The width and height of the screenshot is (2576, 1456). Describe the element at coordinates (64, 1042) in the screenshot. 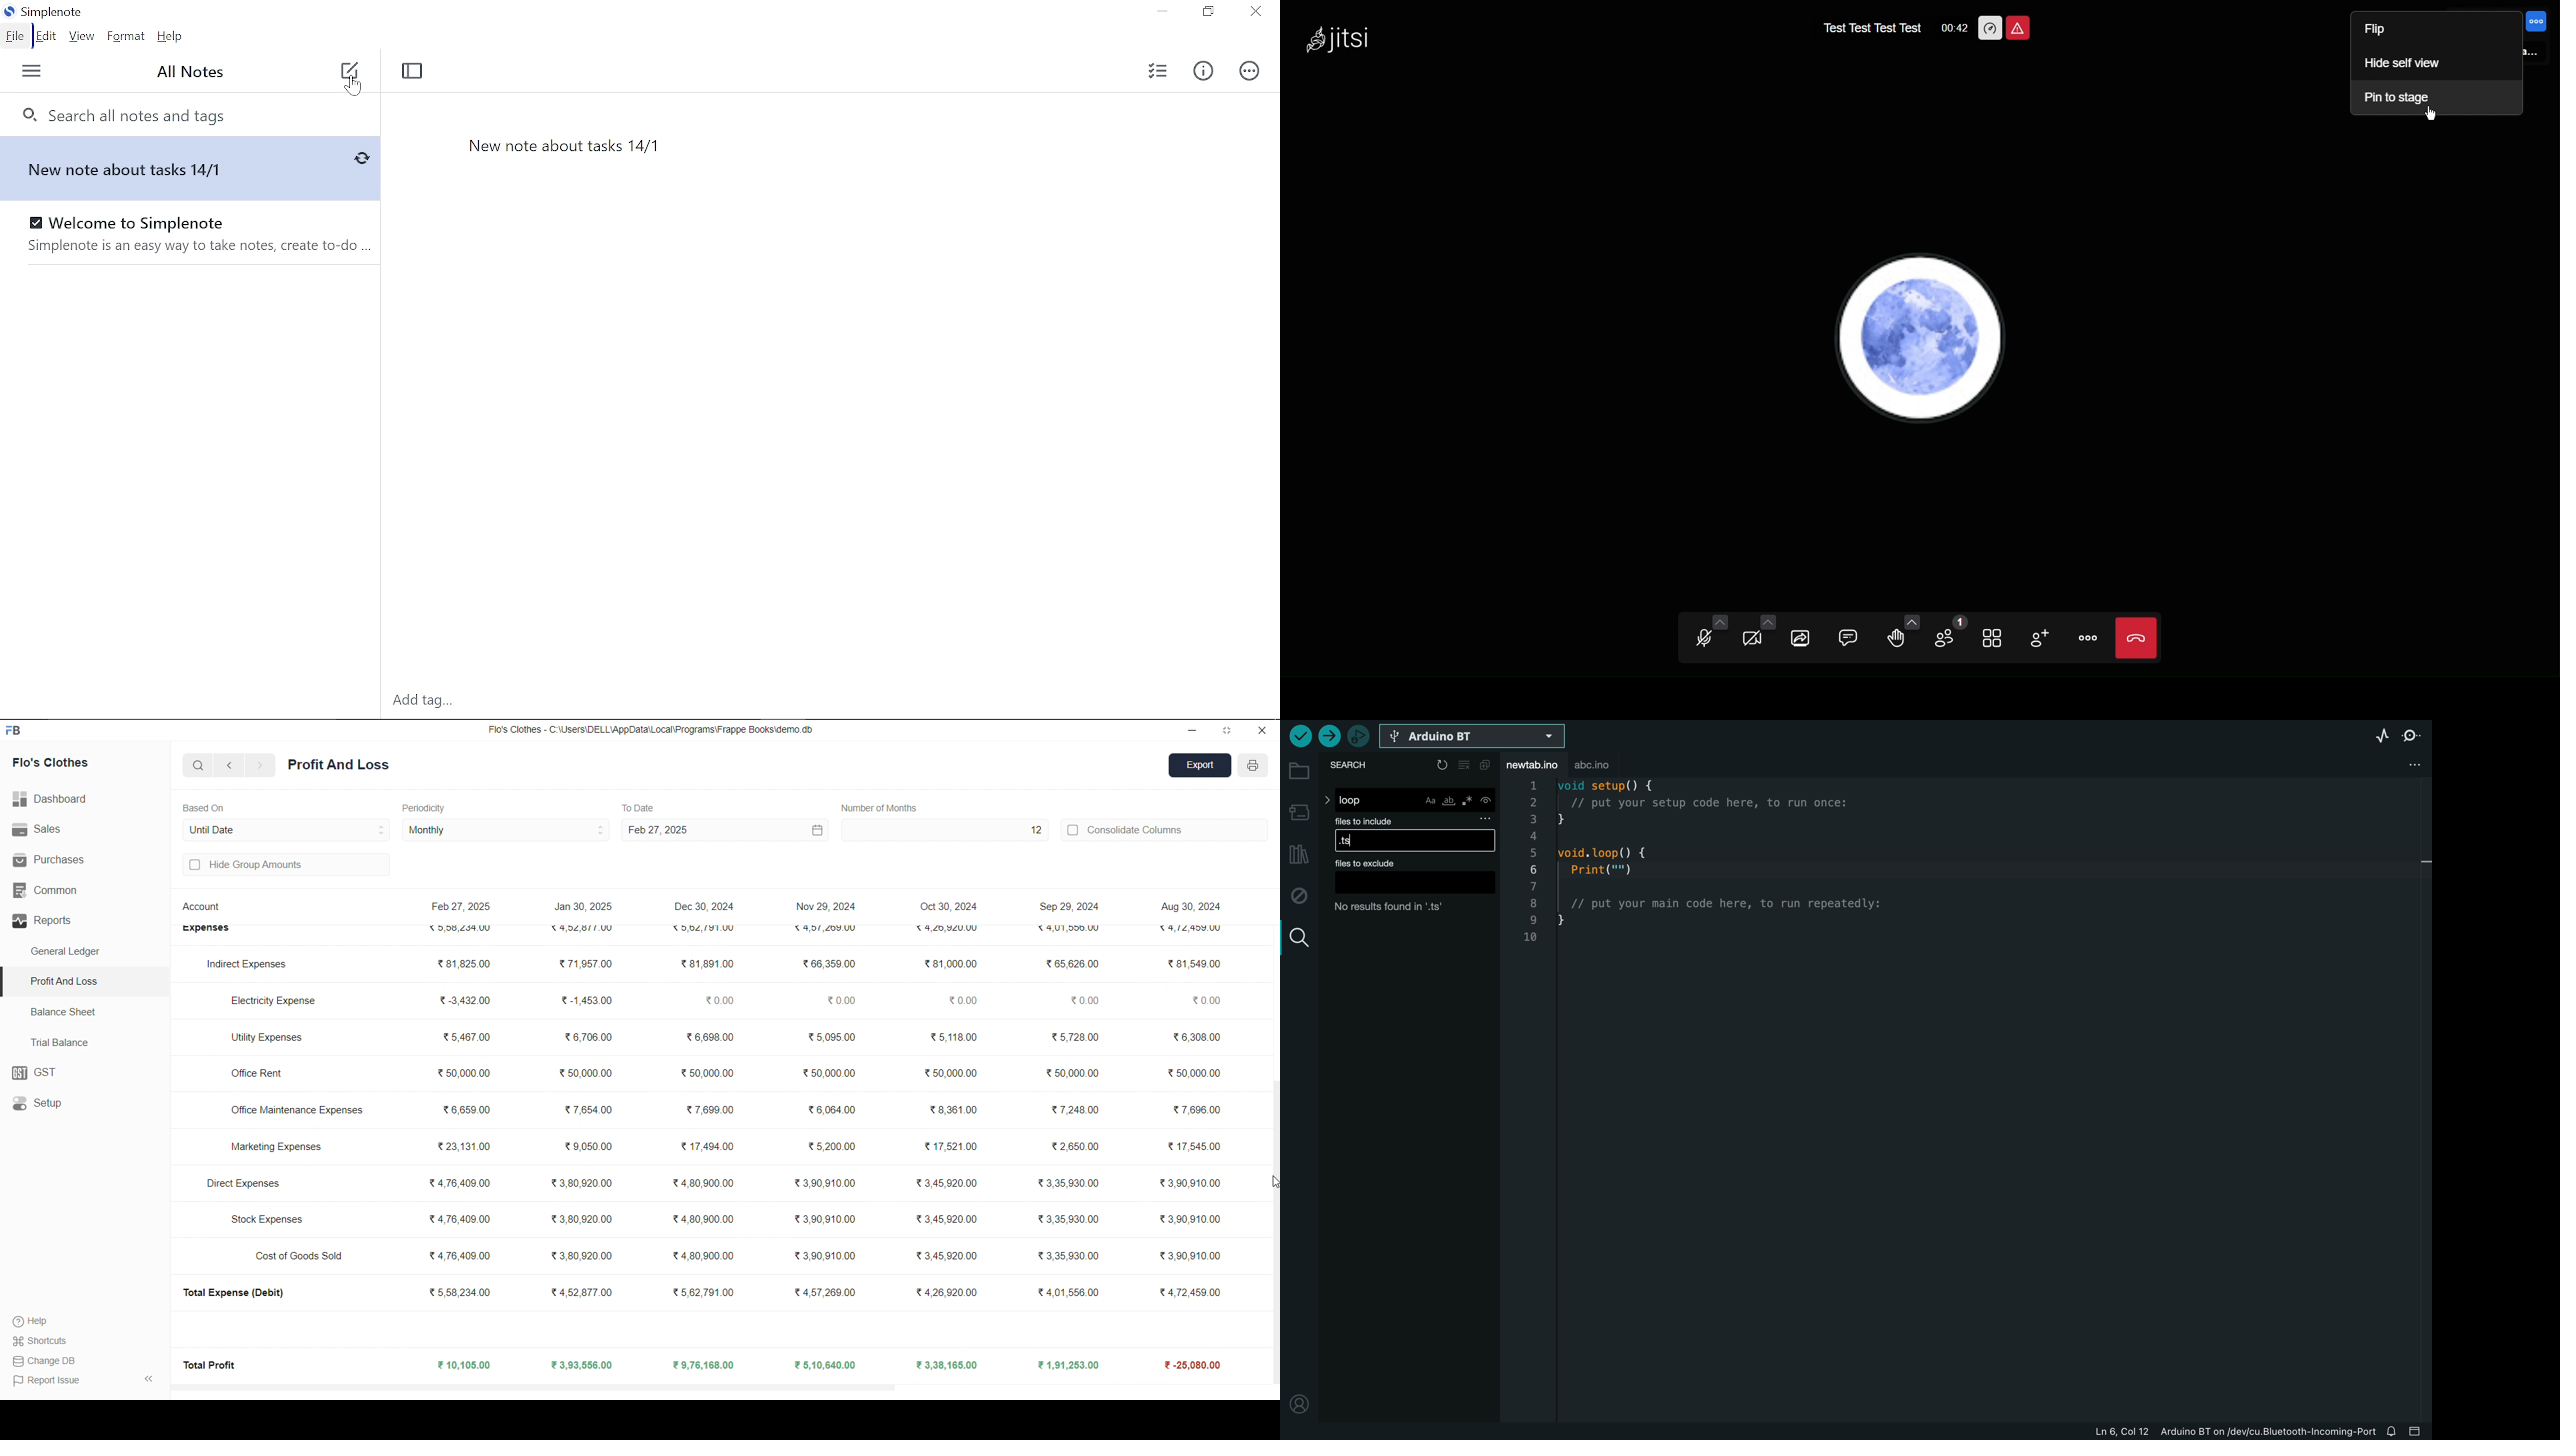

I see `Trial Balance` at that location.